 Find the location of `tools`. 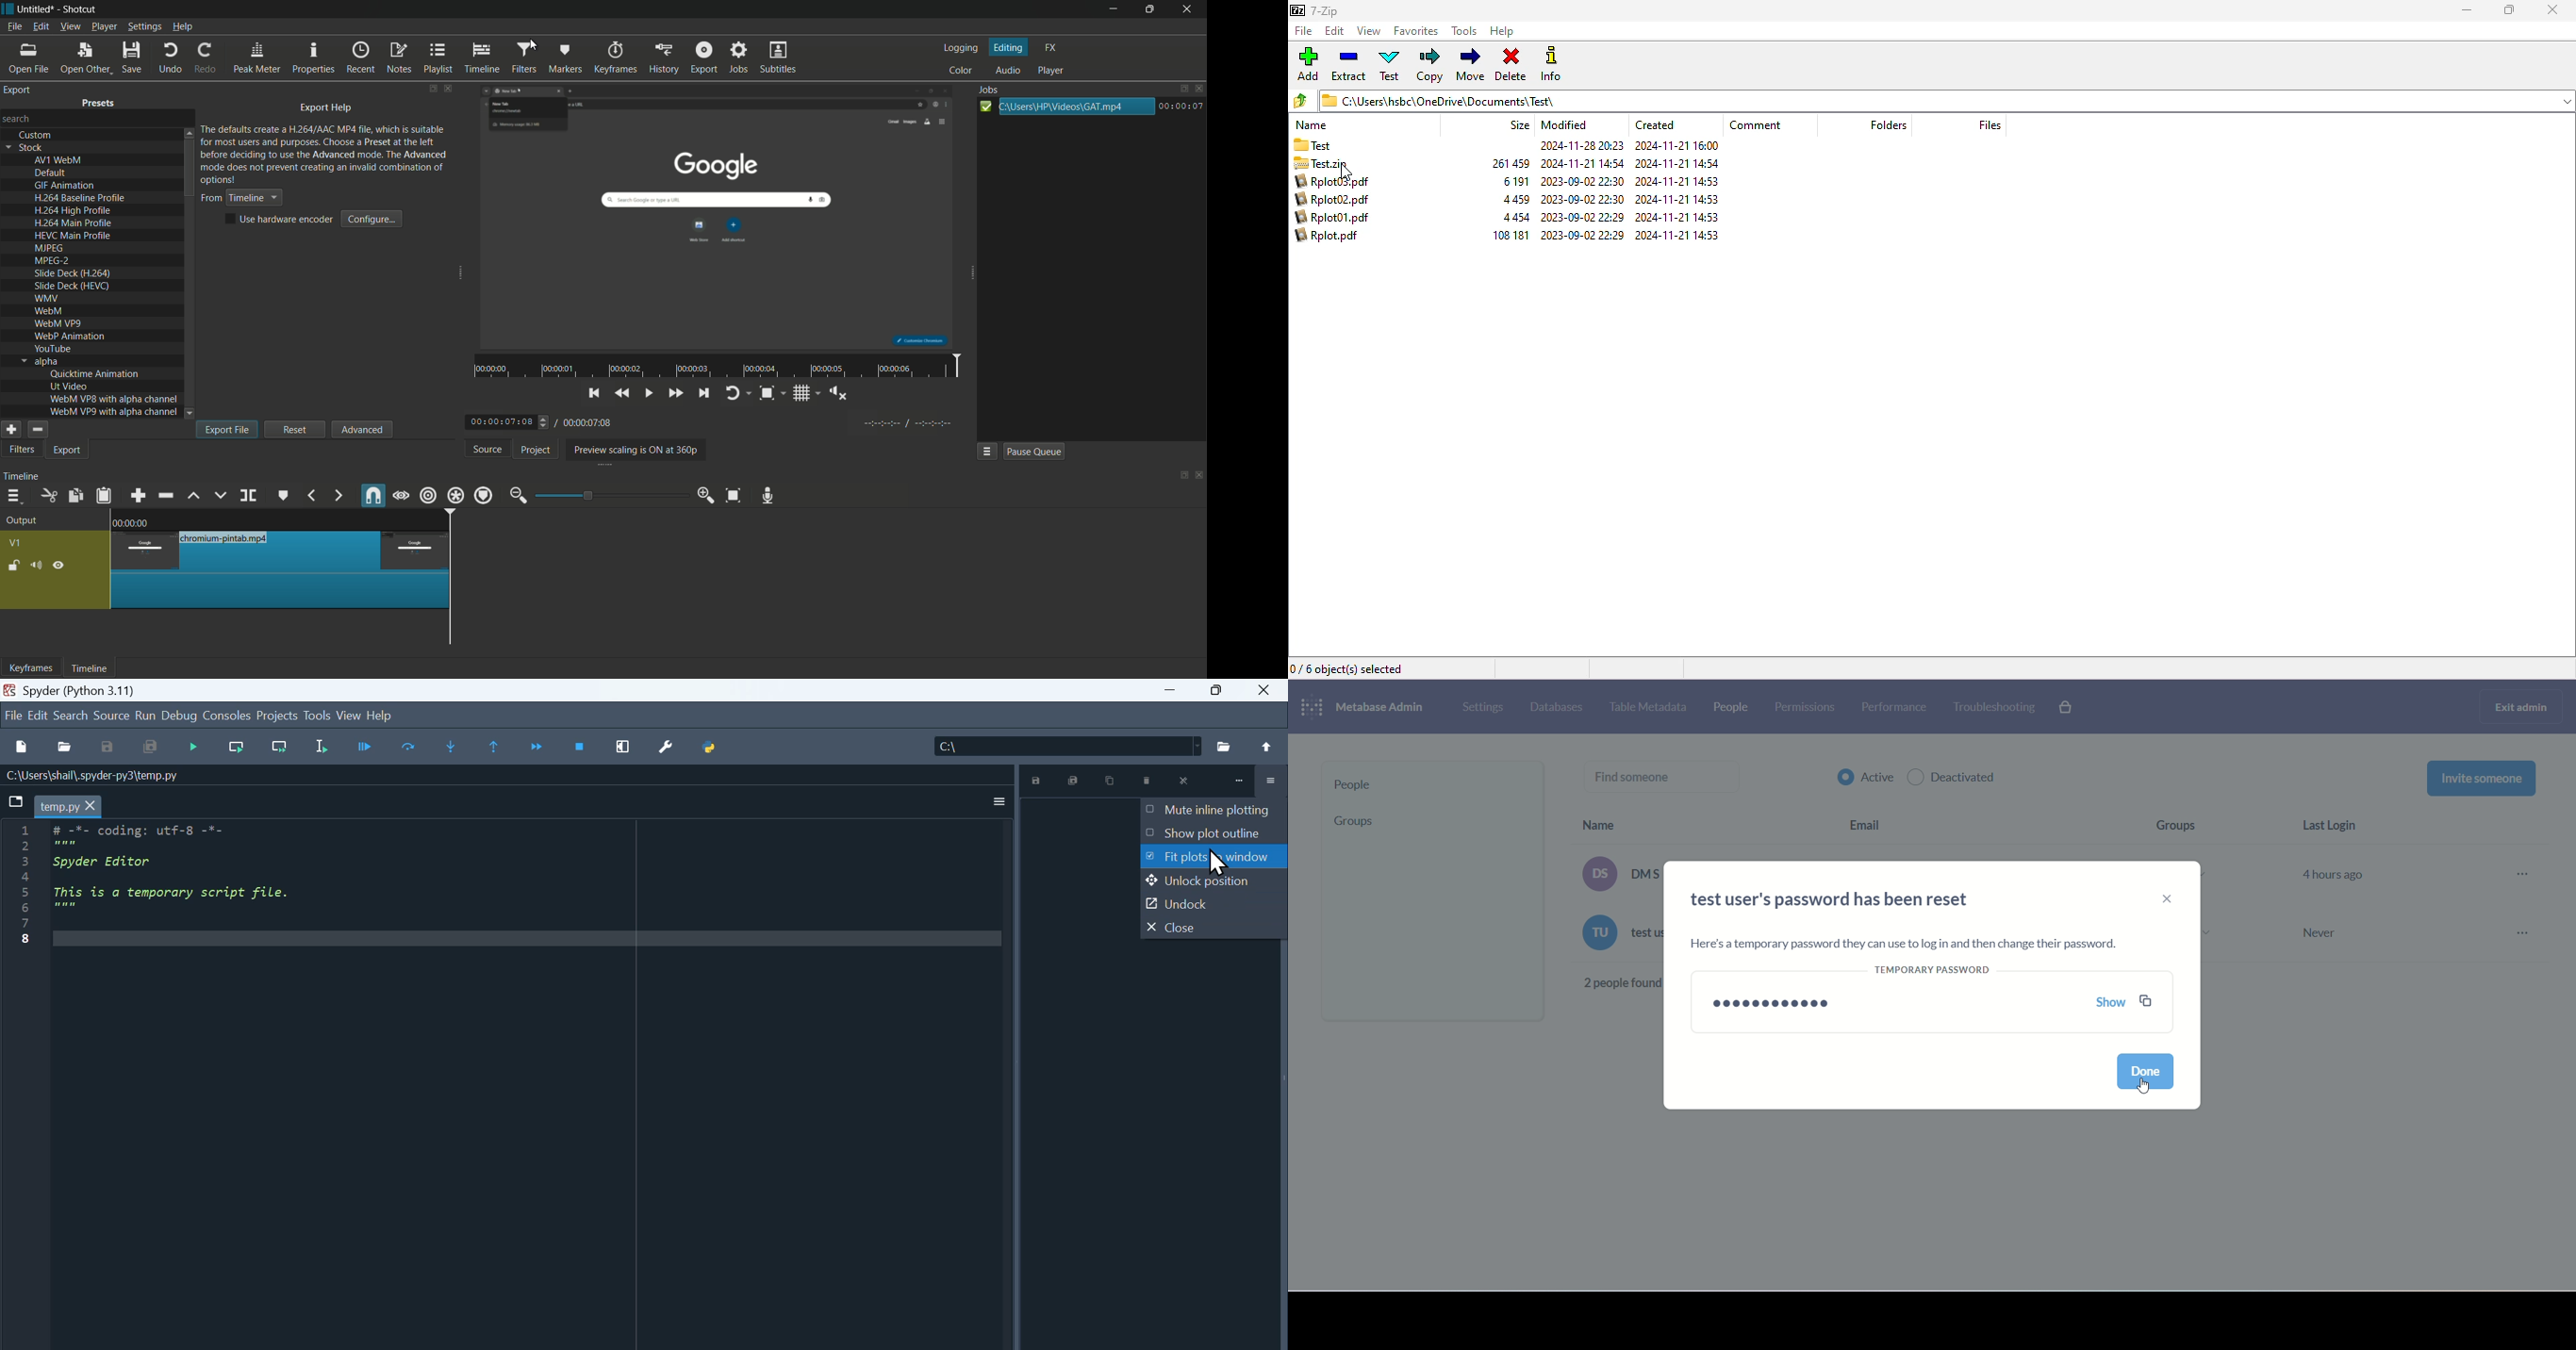

tools is located at coordinates (1464, 31).